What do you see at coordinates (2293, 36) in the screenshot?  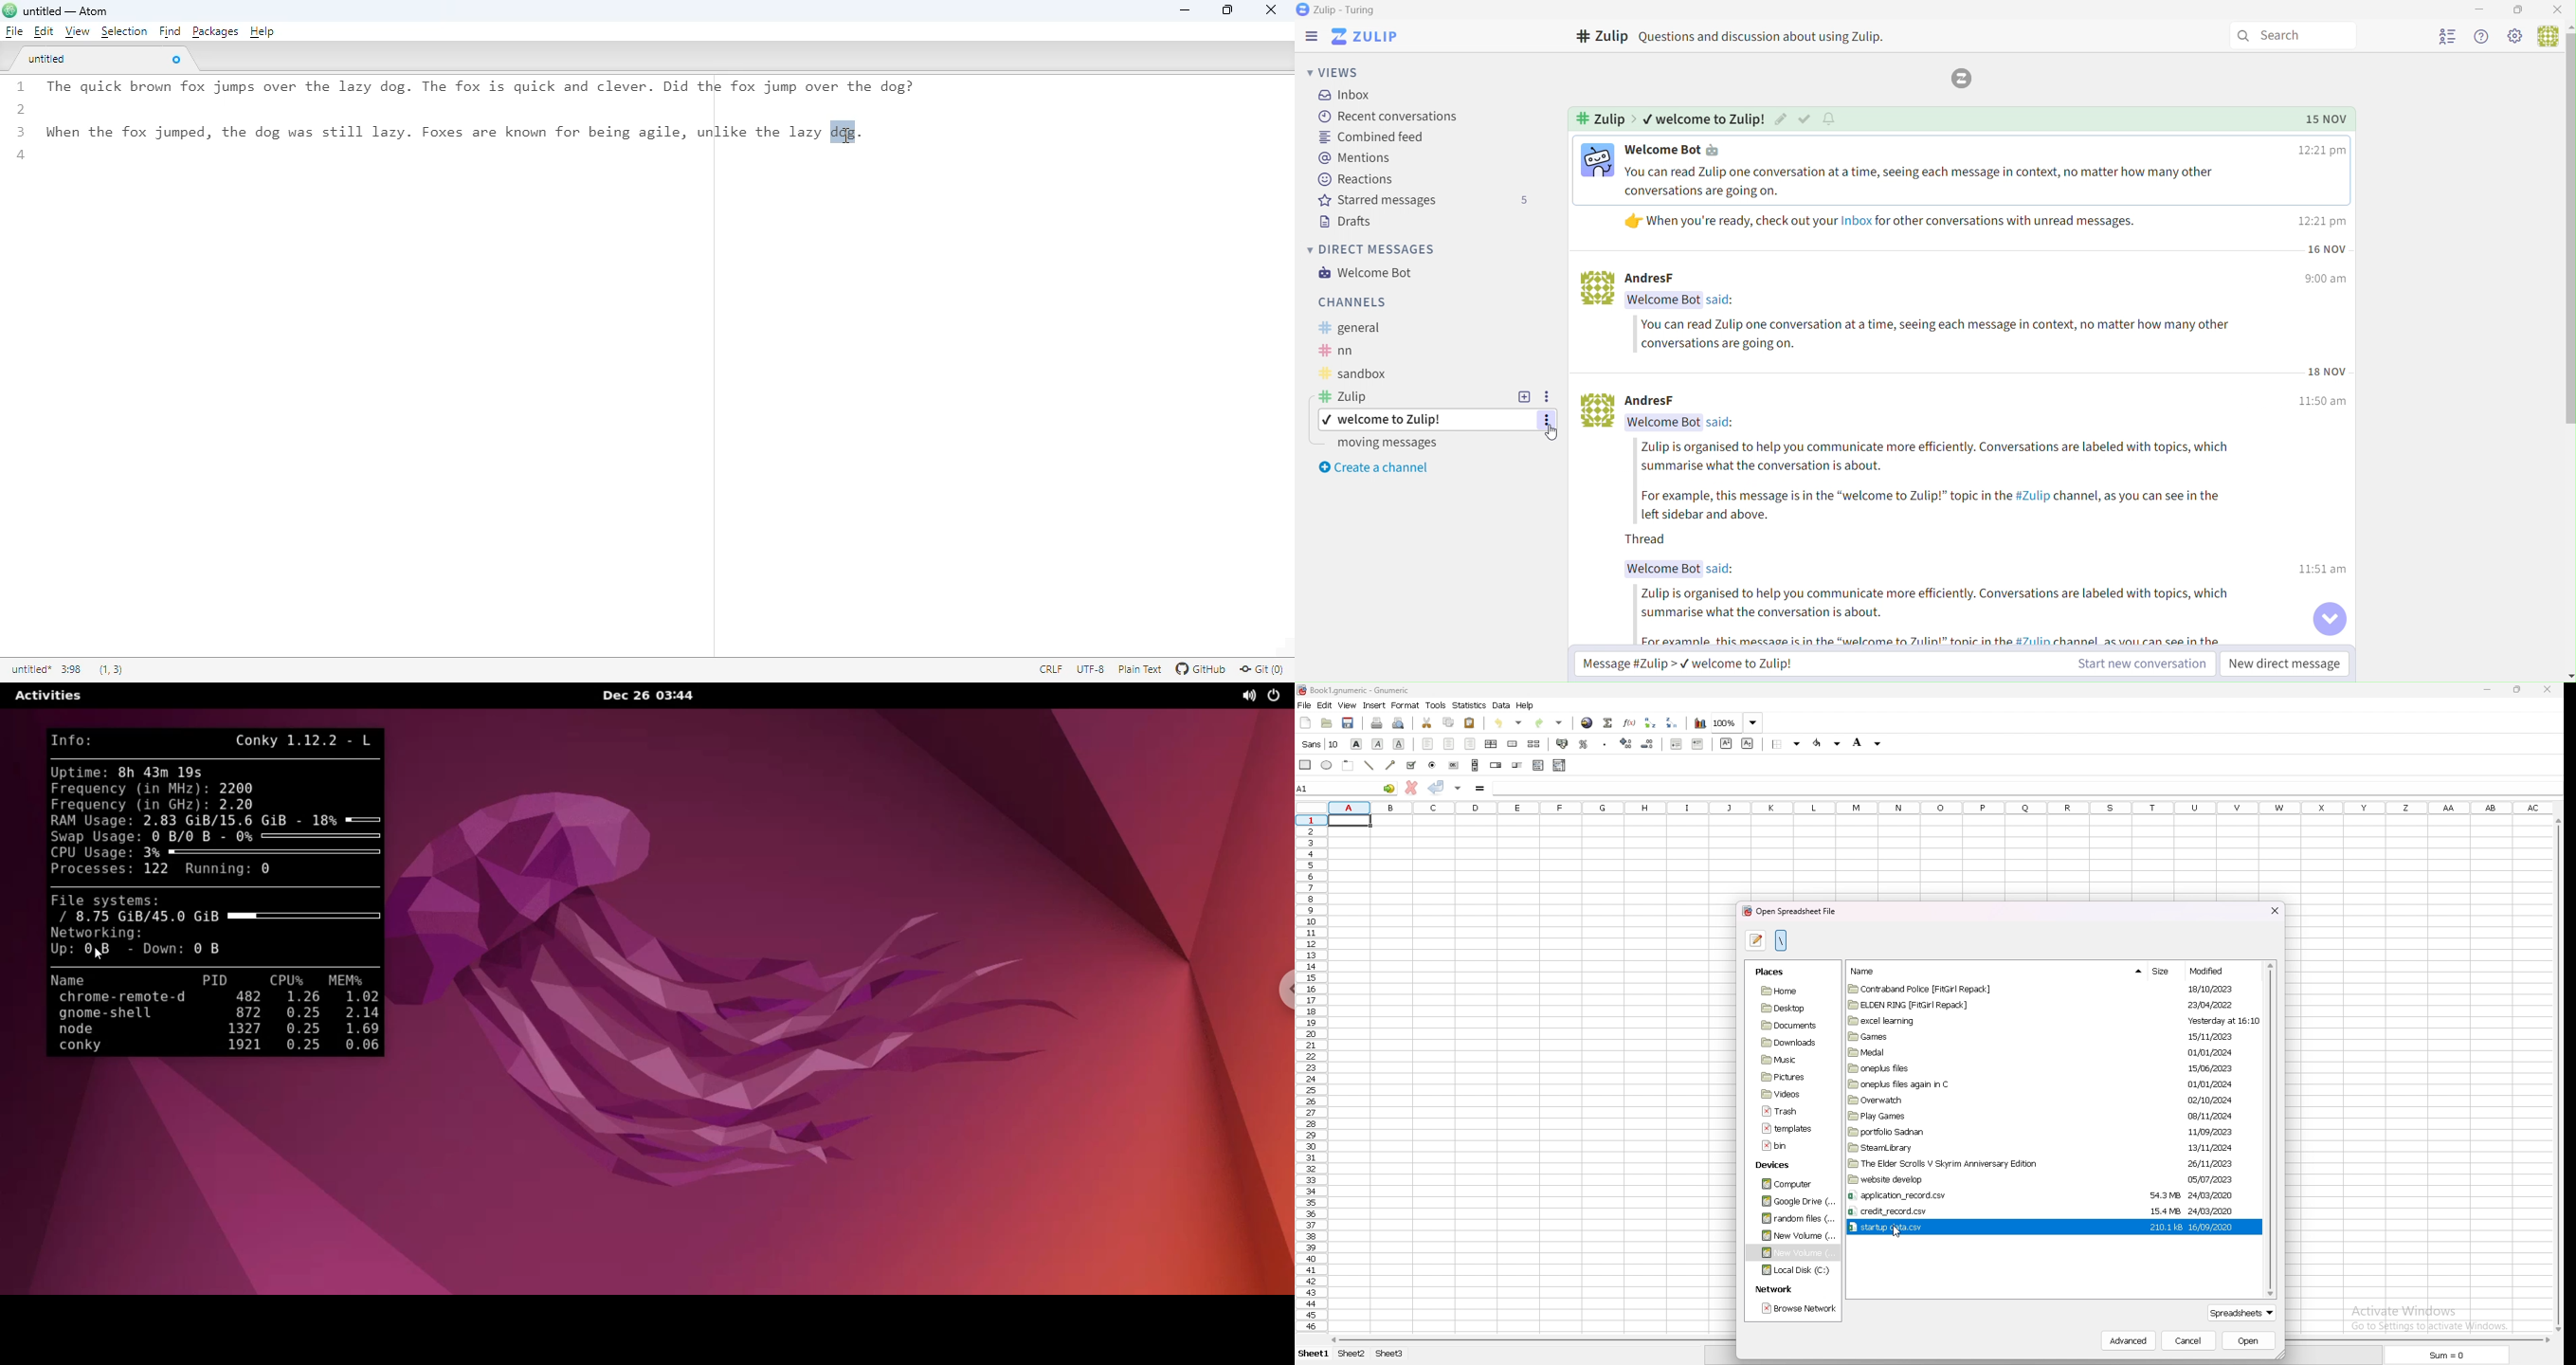 I see `Search` at bounding box center [2293, 36].